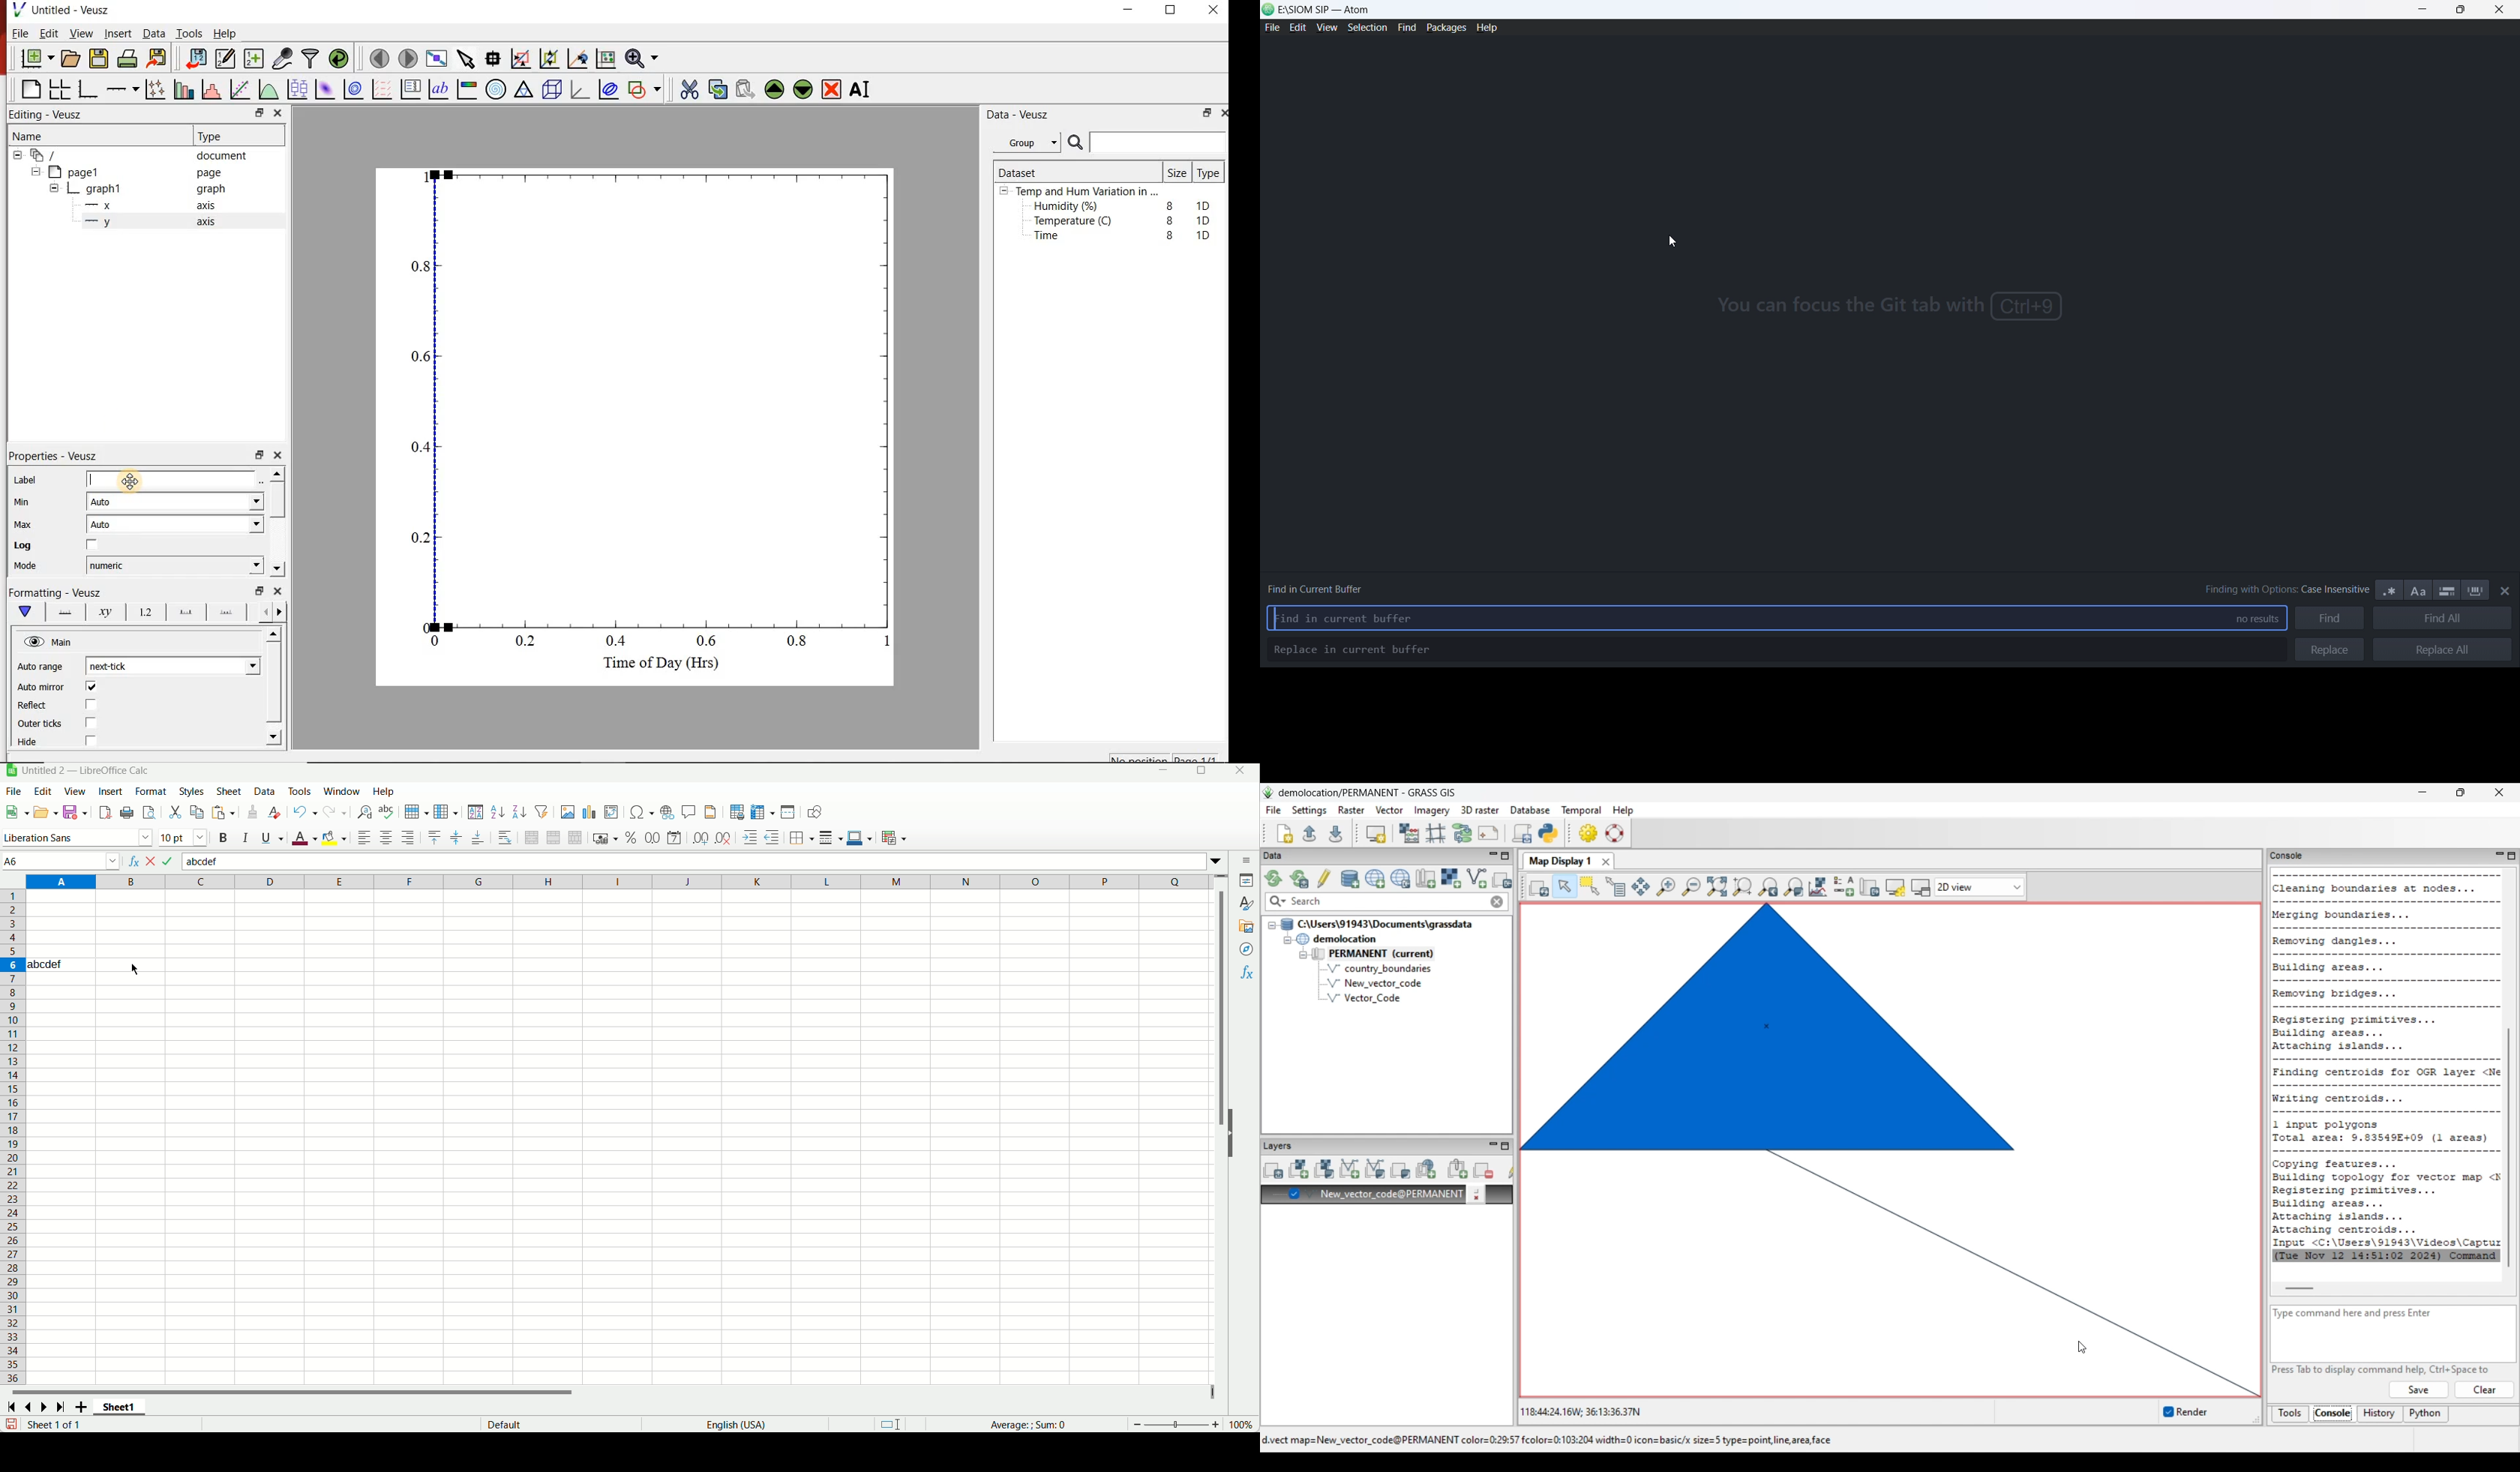  Describe the element at coordinates (1214, 10) in the screenshot. I see `close` at that location.